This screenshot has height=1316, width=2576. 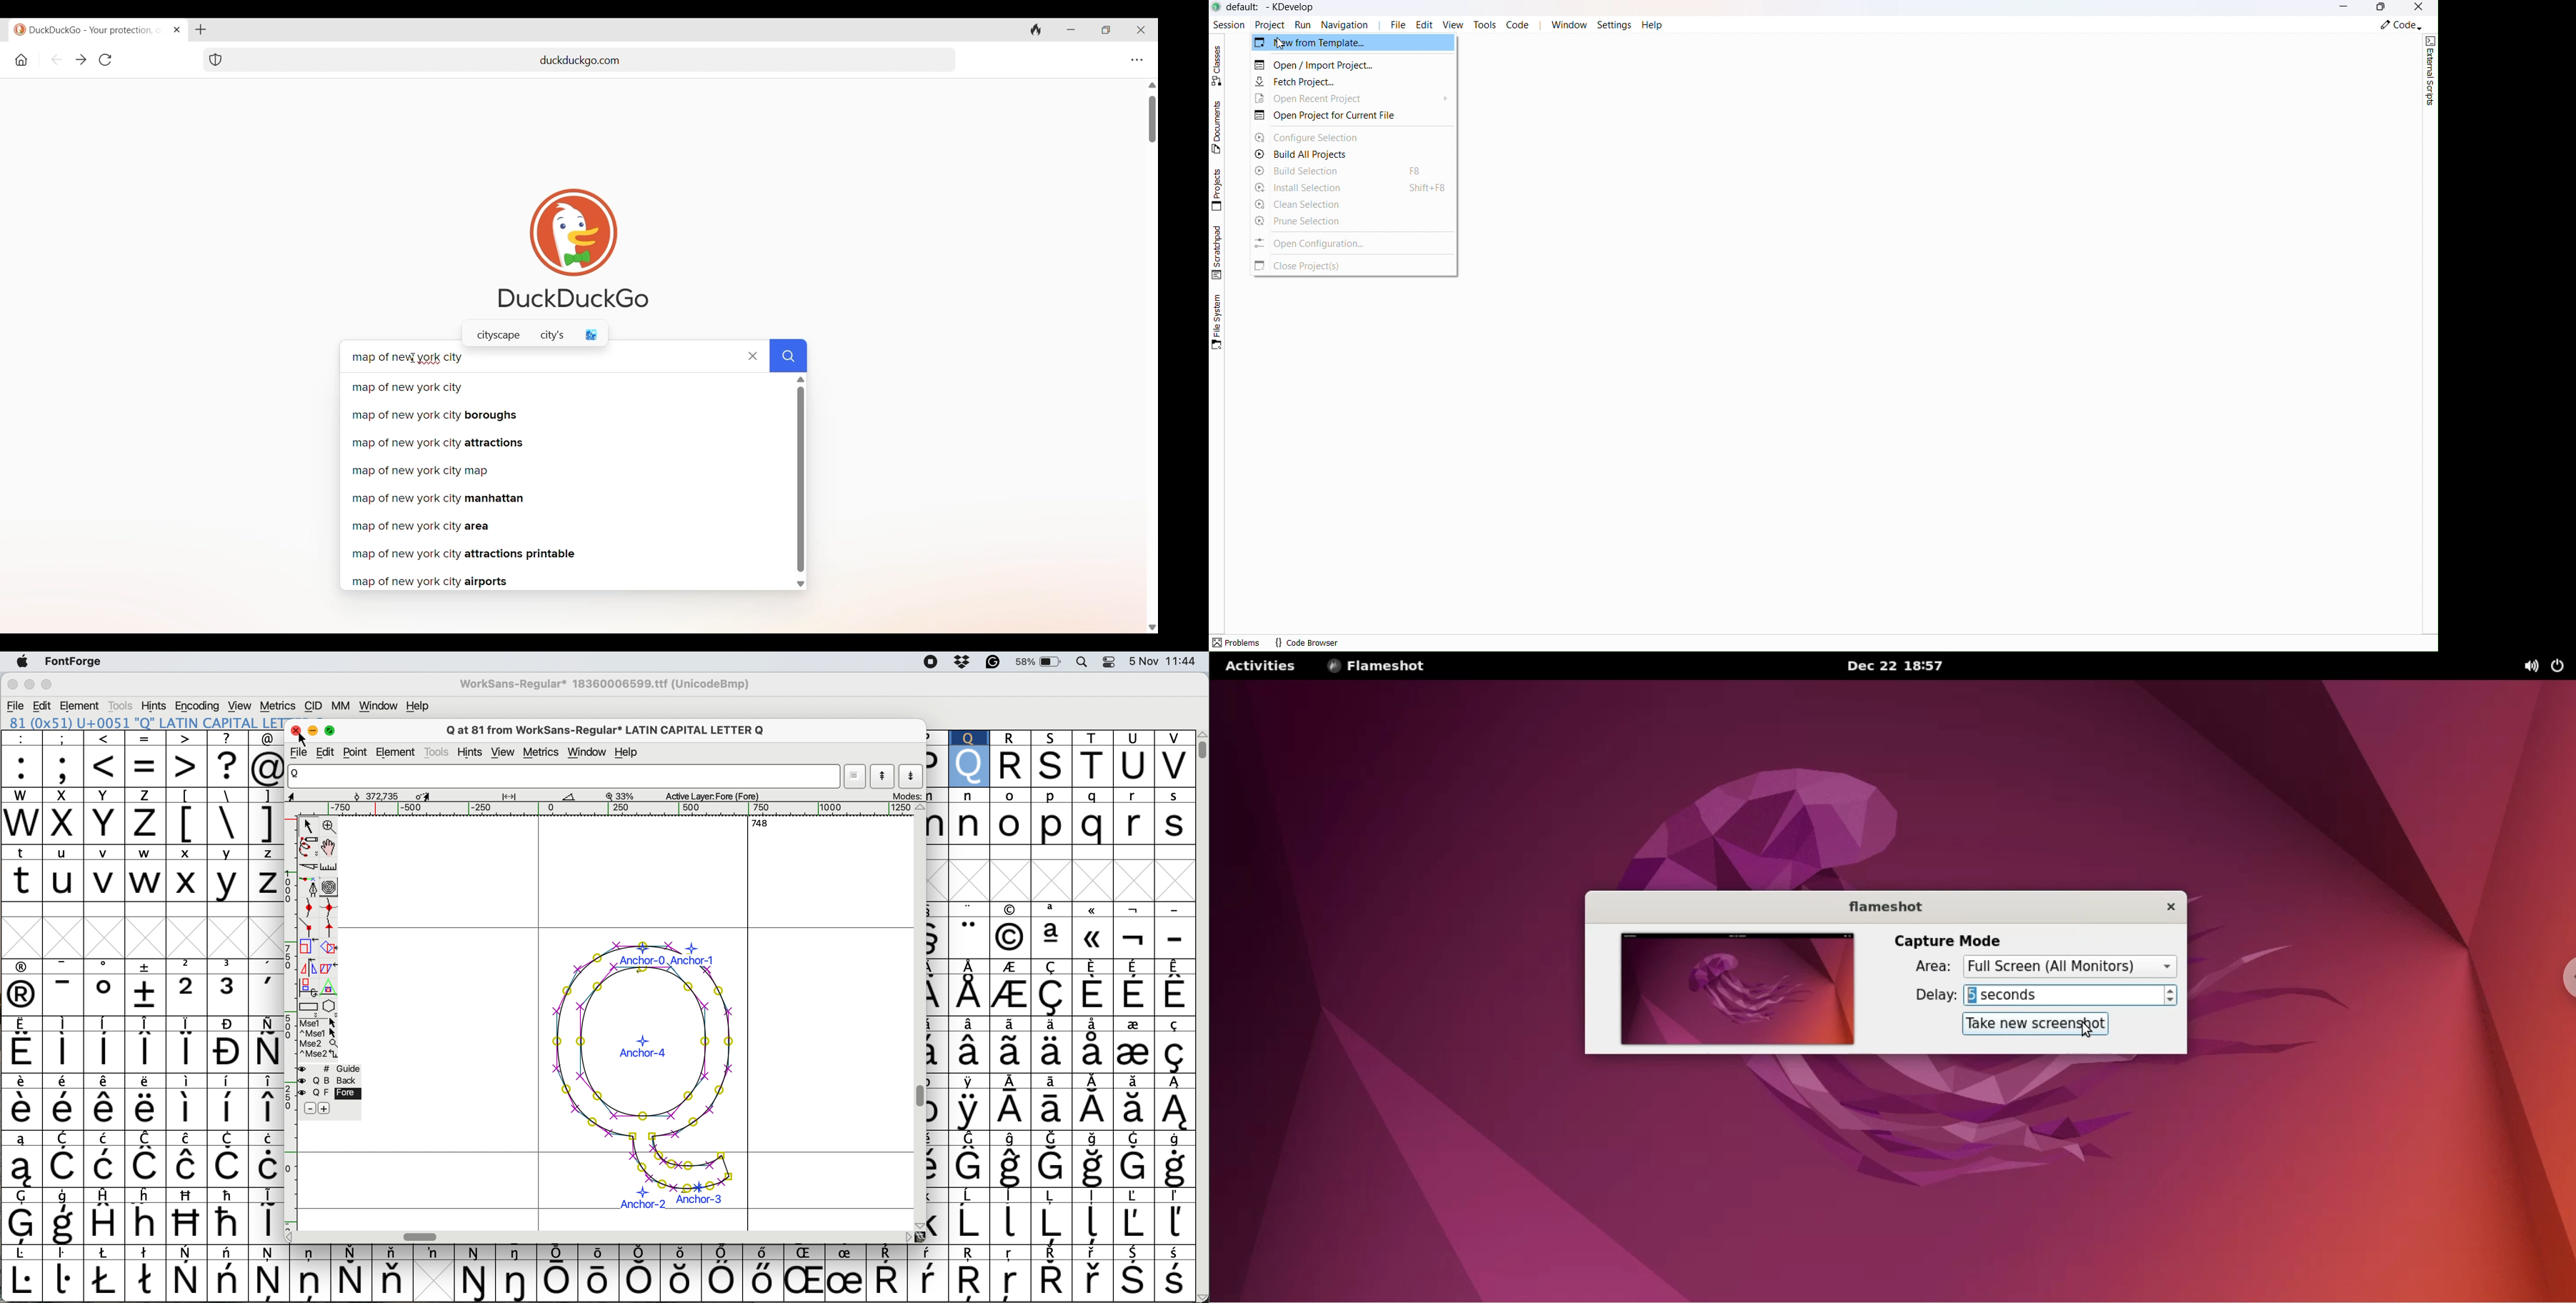 I want to click on delay:, so click(x=1923, y=995).